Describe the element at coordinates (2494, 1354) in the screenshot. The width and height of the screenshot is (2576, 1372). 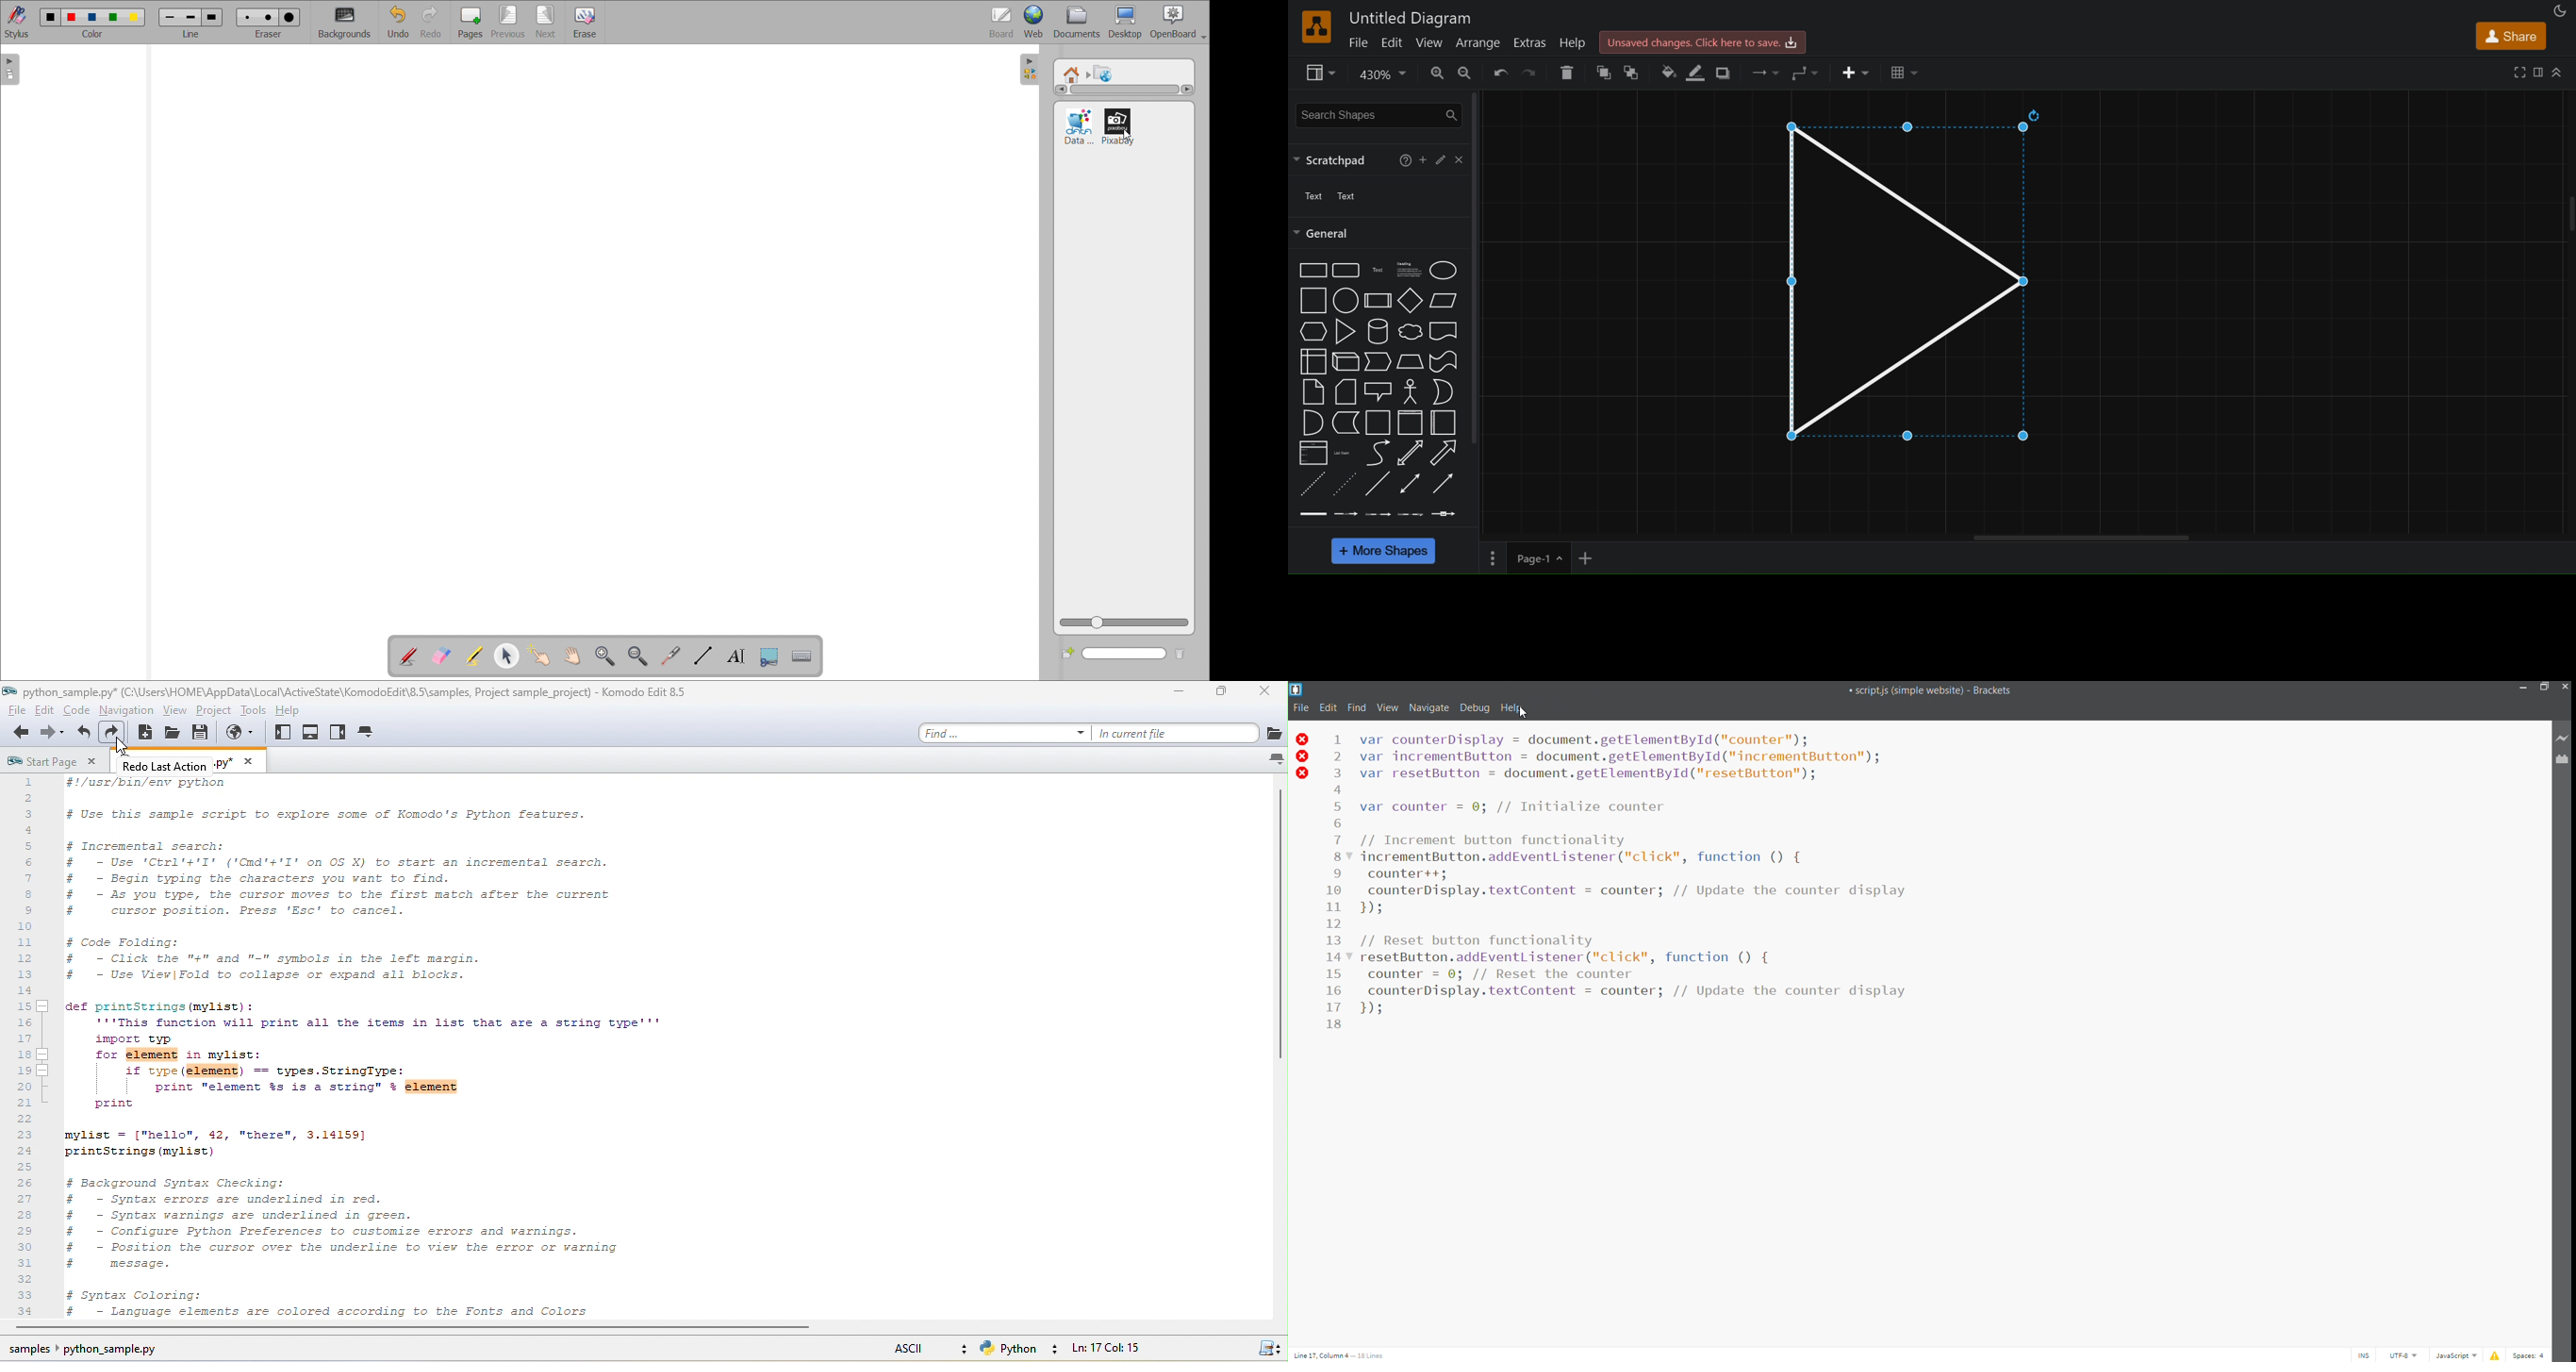
I see `show errors` at that location.